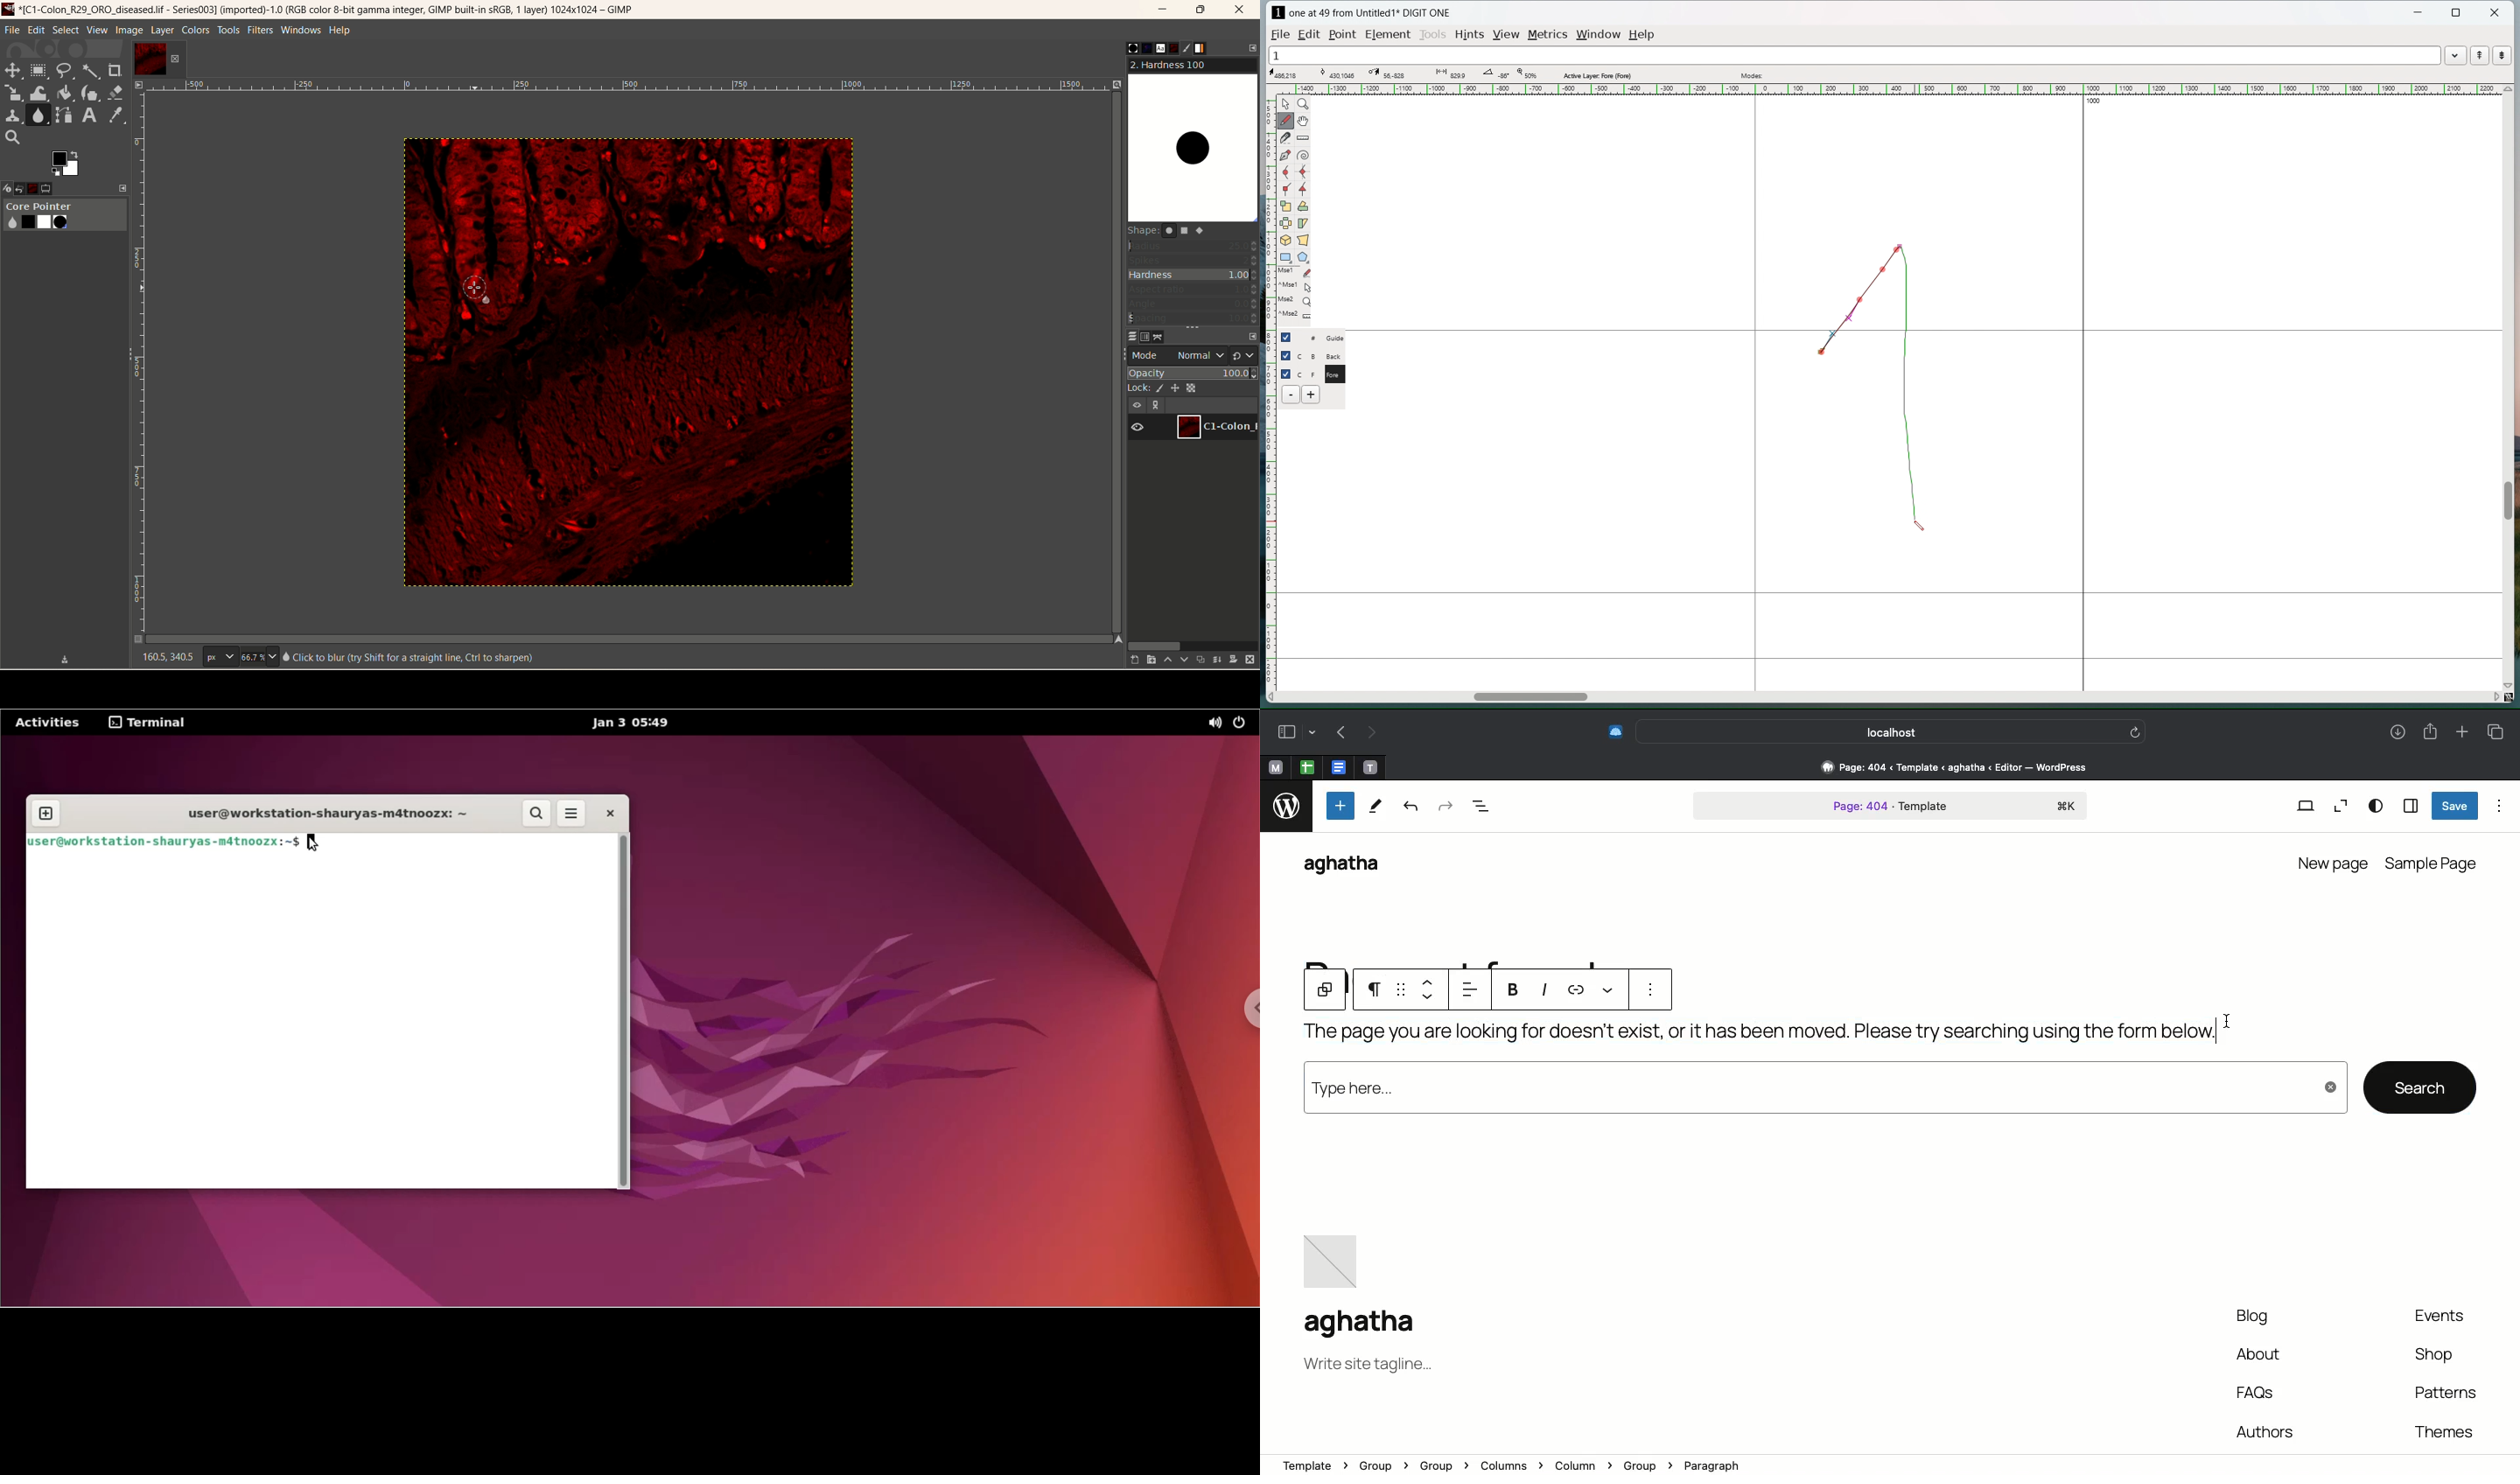 This screenshot has width=2520, height=1484. I want to click on close, so click(2494, 12).